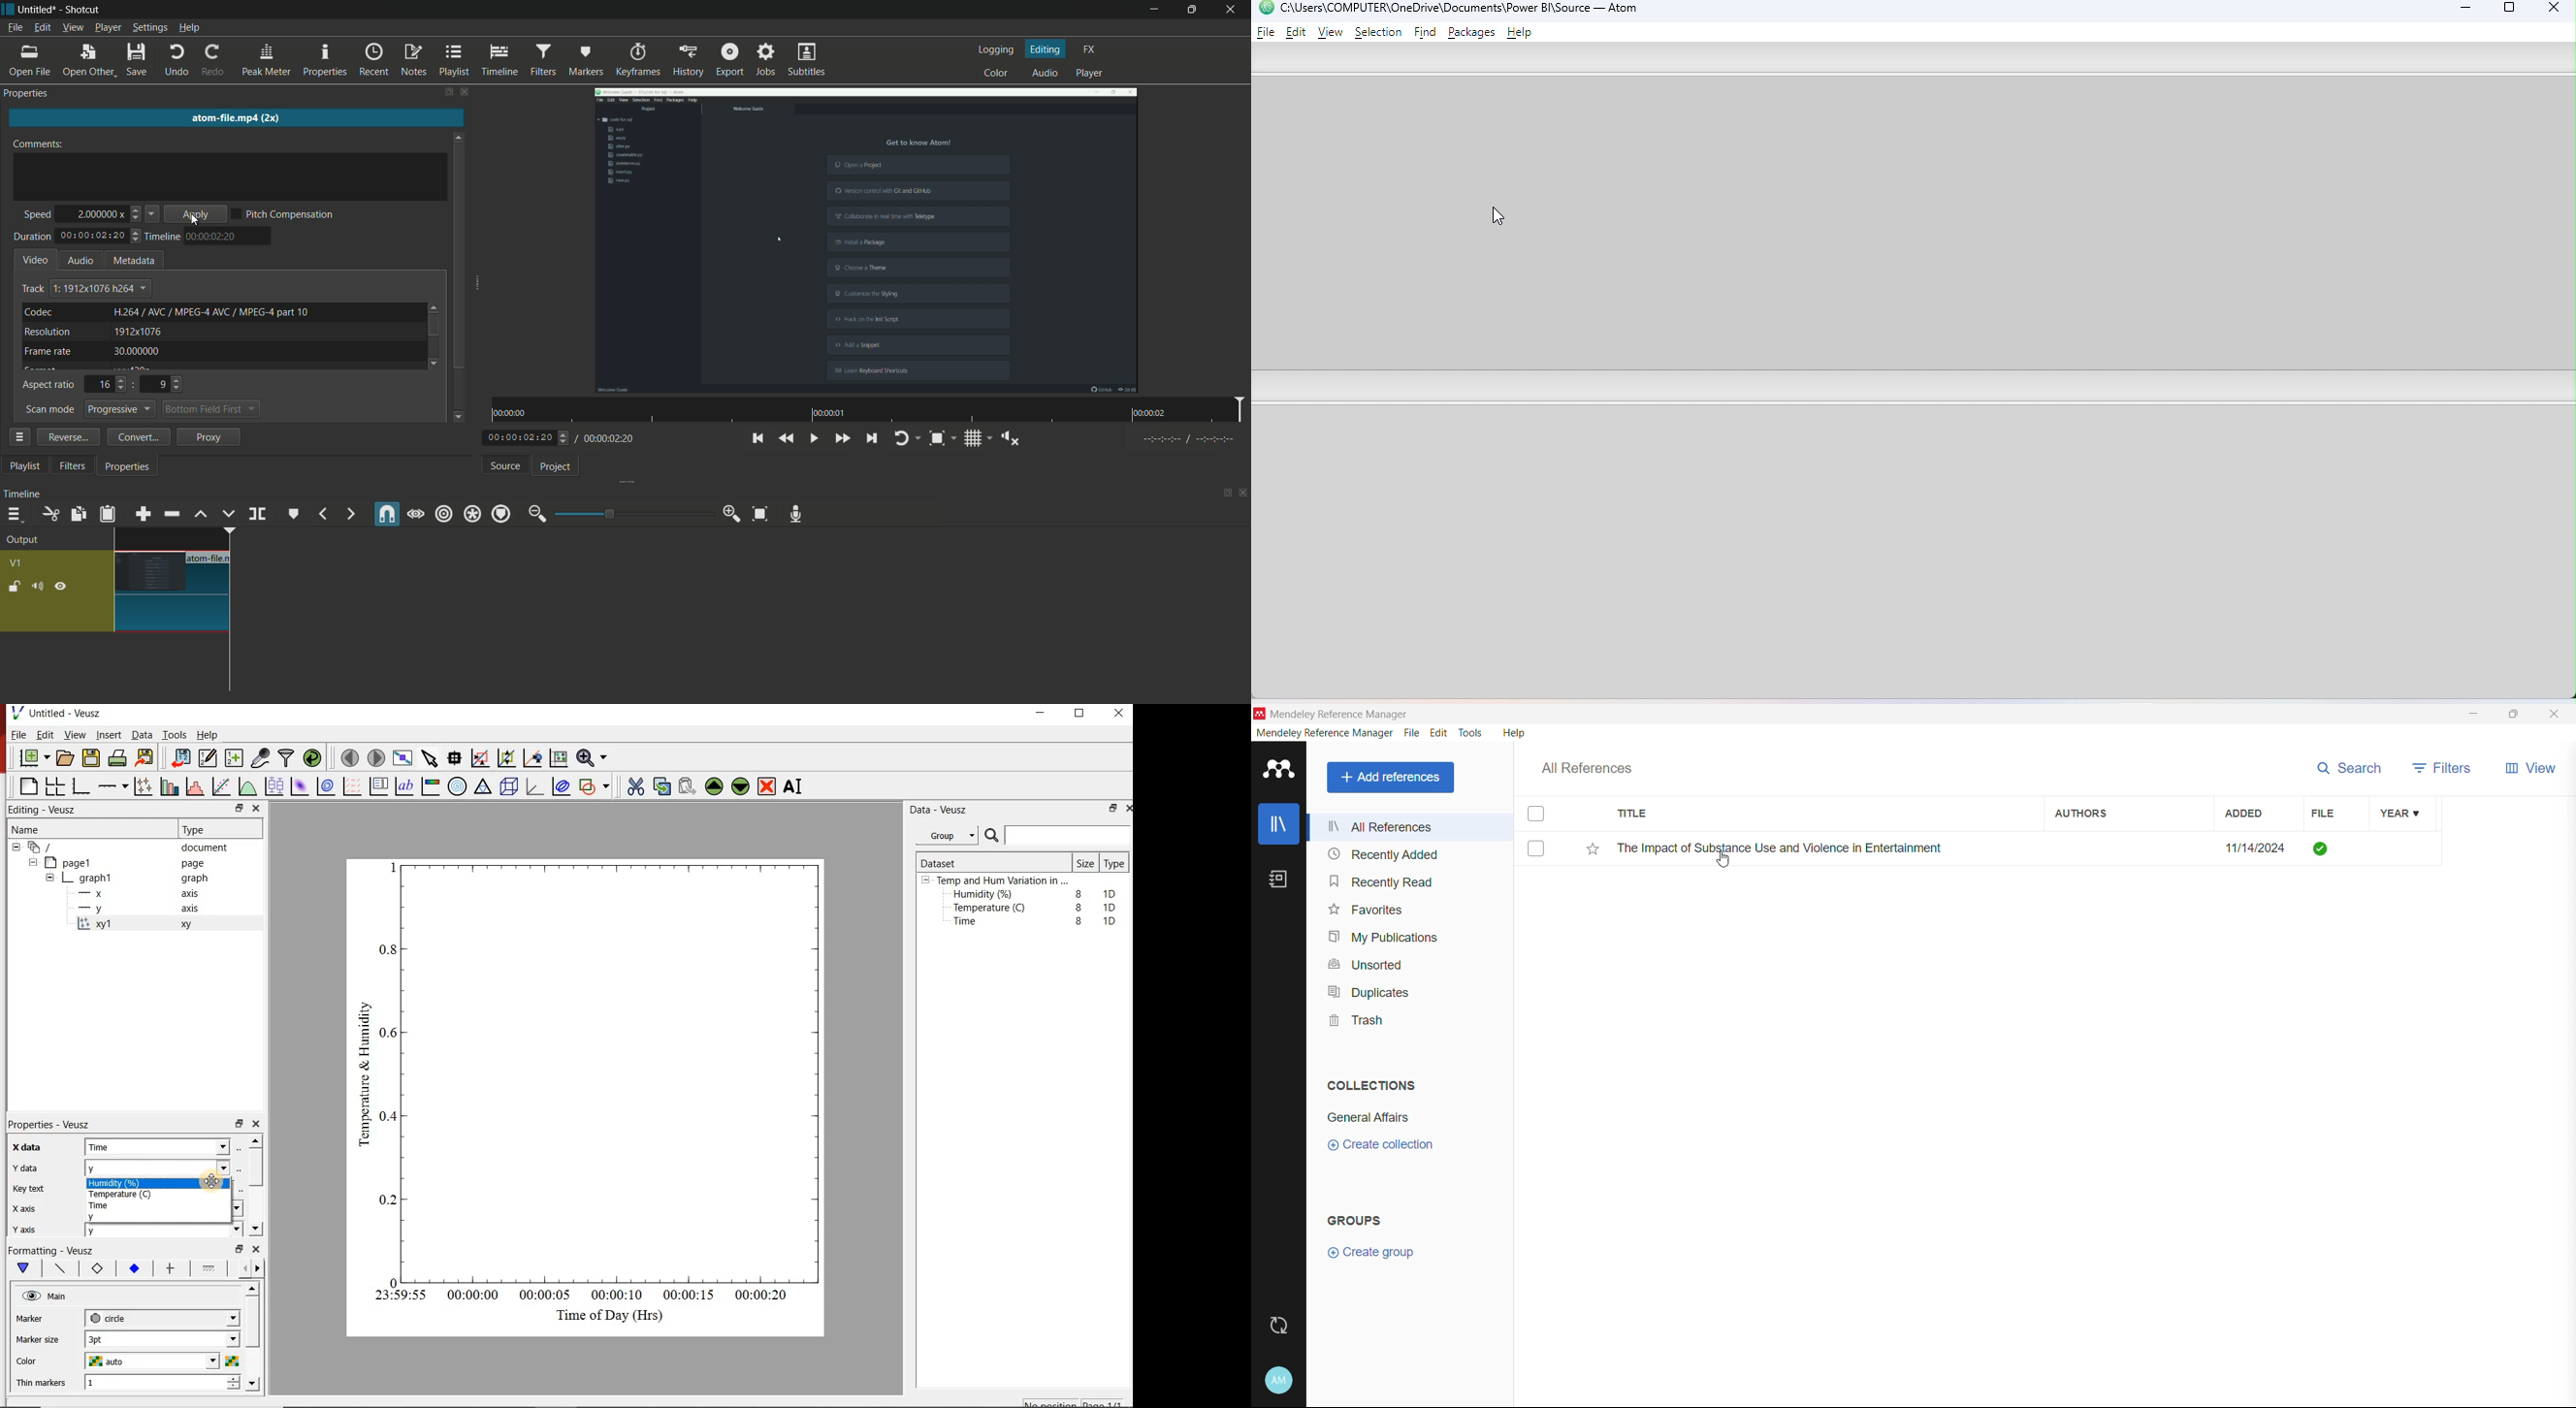 Image resolution: width=2576 pixels, height=1428 pixels. Describe the element at coordinates (37, 216) in the screenshot. I see `speed` at that location.